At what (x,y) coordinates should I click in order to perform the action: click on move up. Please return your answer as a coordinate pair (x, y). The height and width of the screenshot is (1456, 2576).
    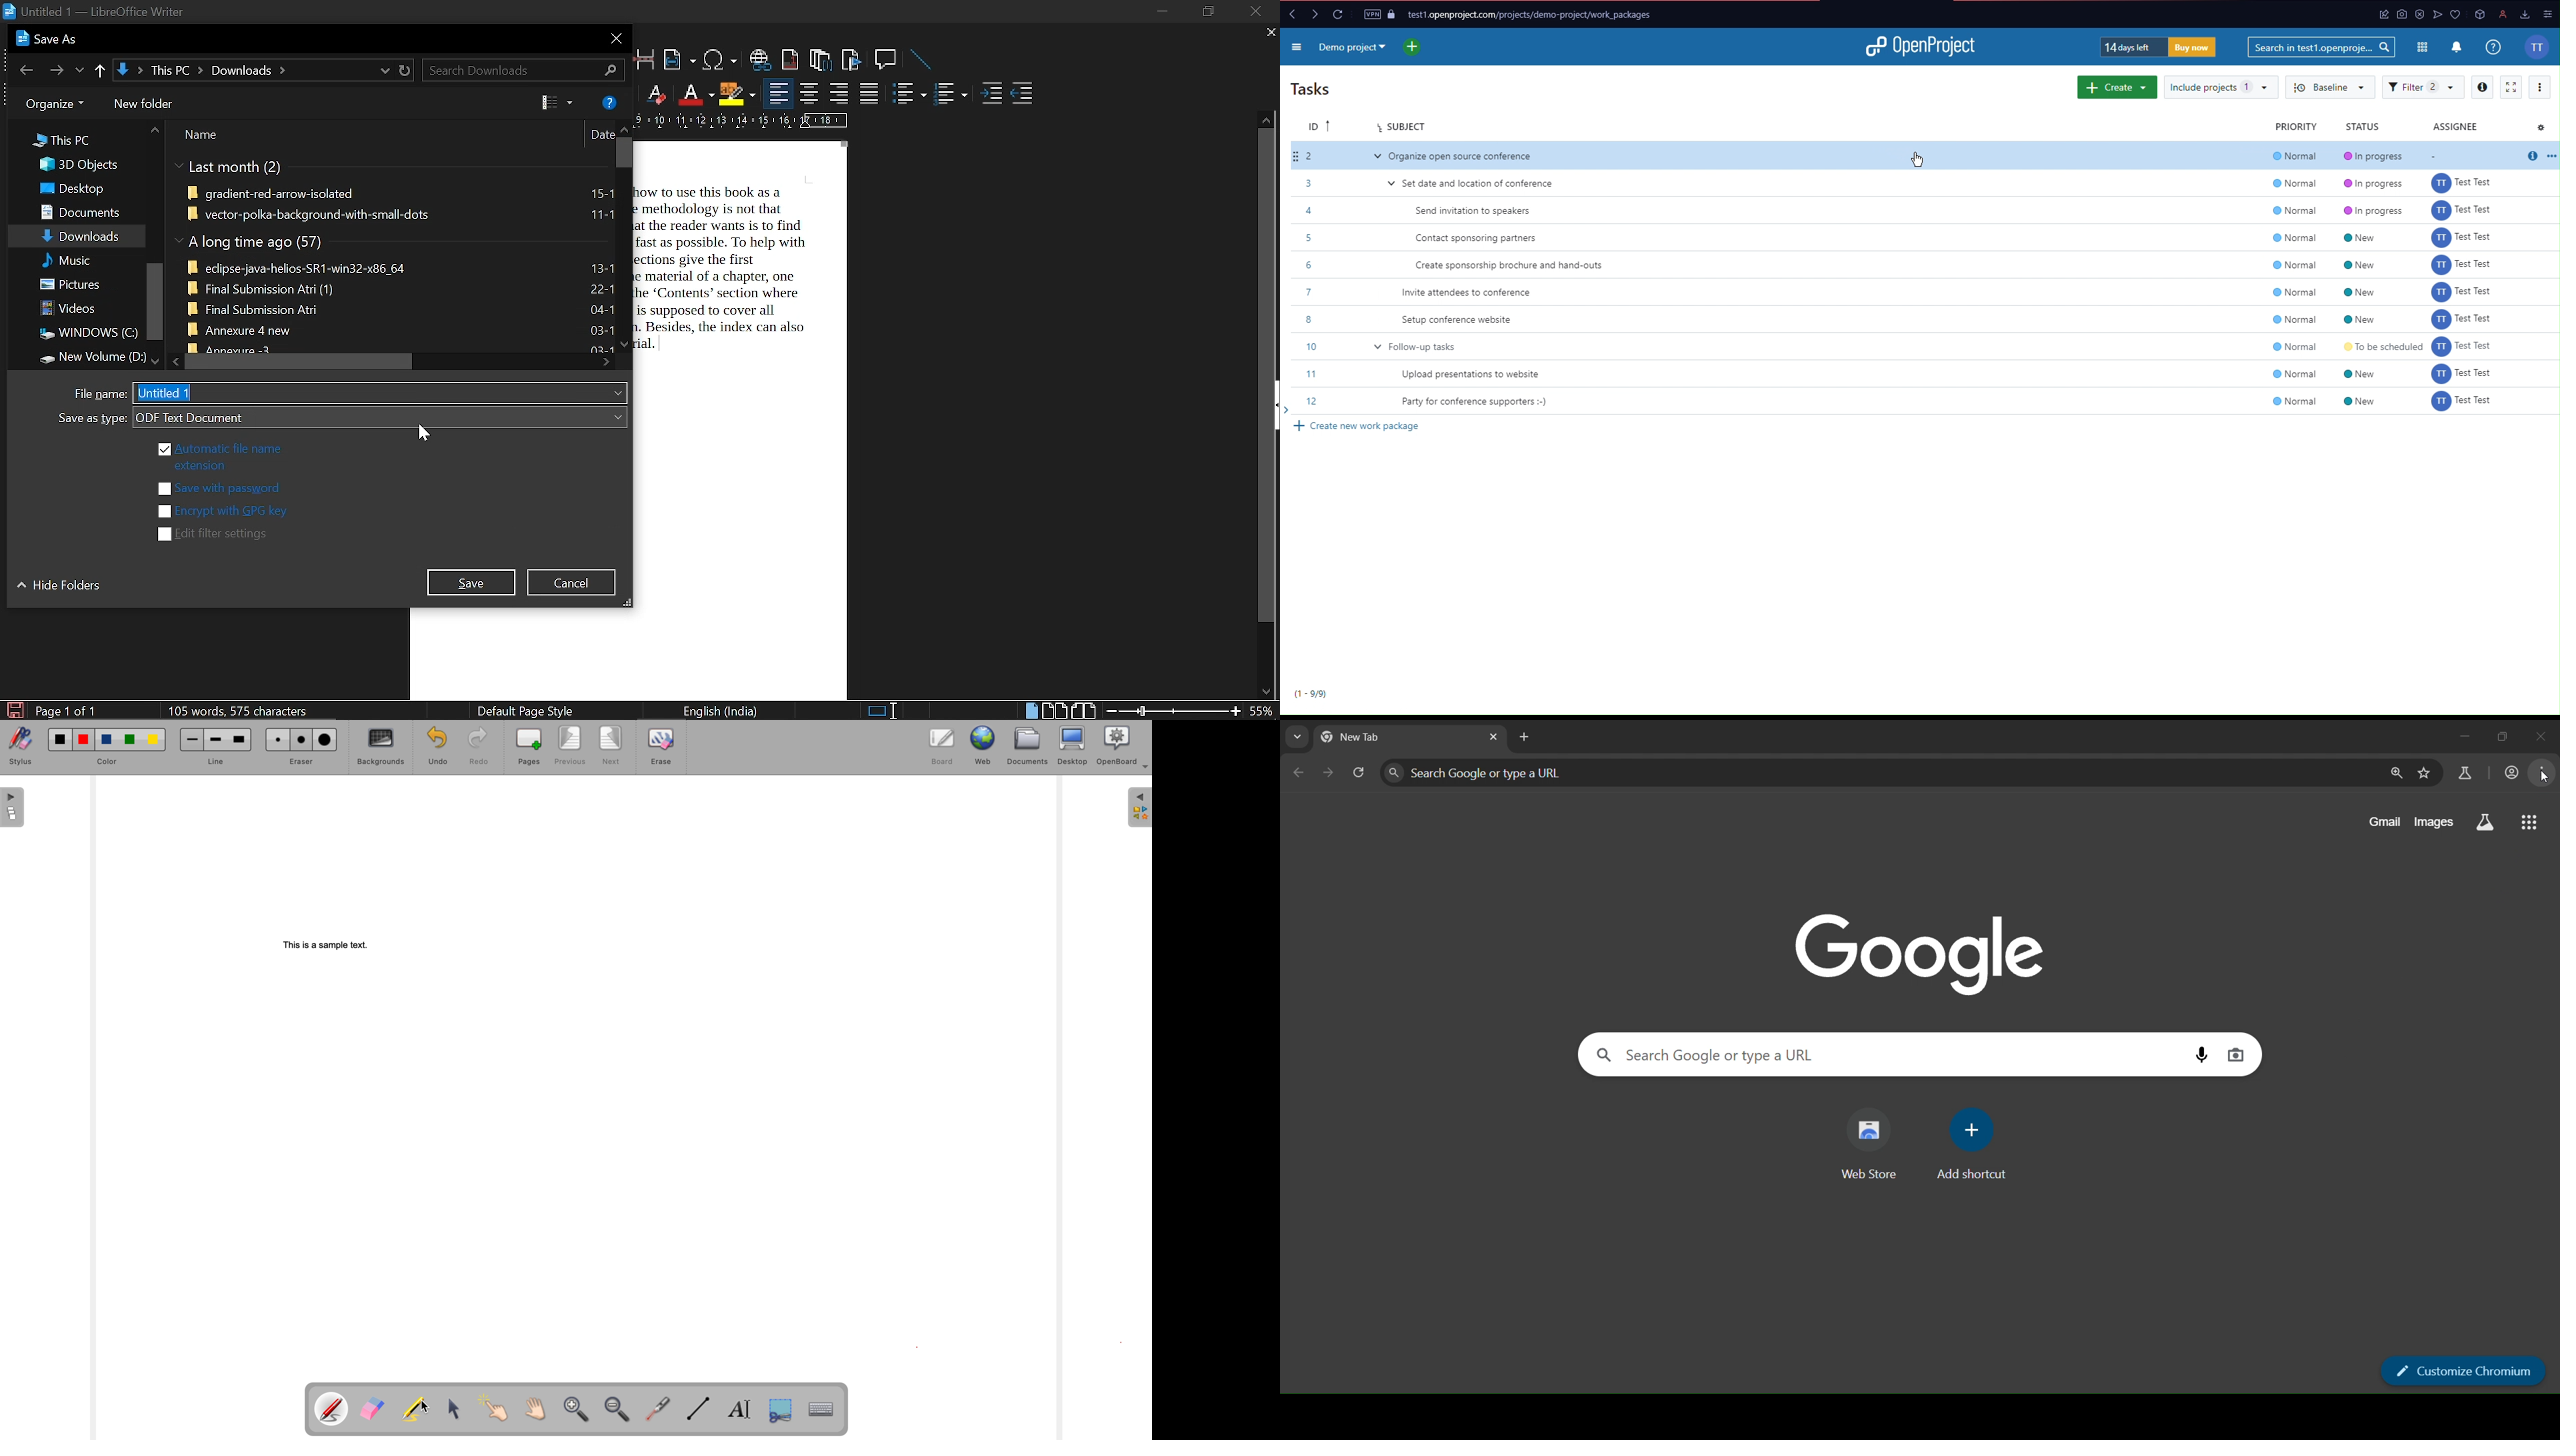
    Looking at the image, I should click on (155, 131).